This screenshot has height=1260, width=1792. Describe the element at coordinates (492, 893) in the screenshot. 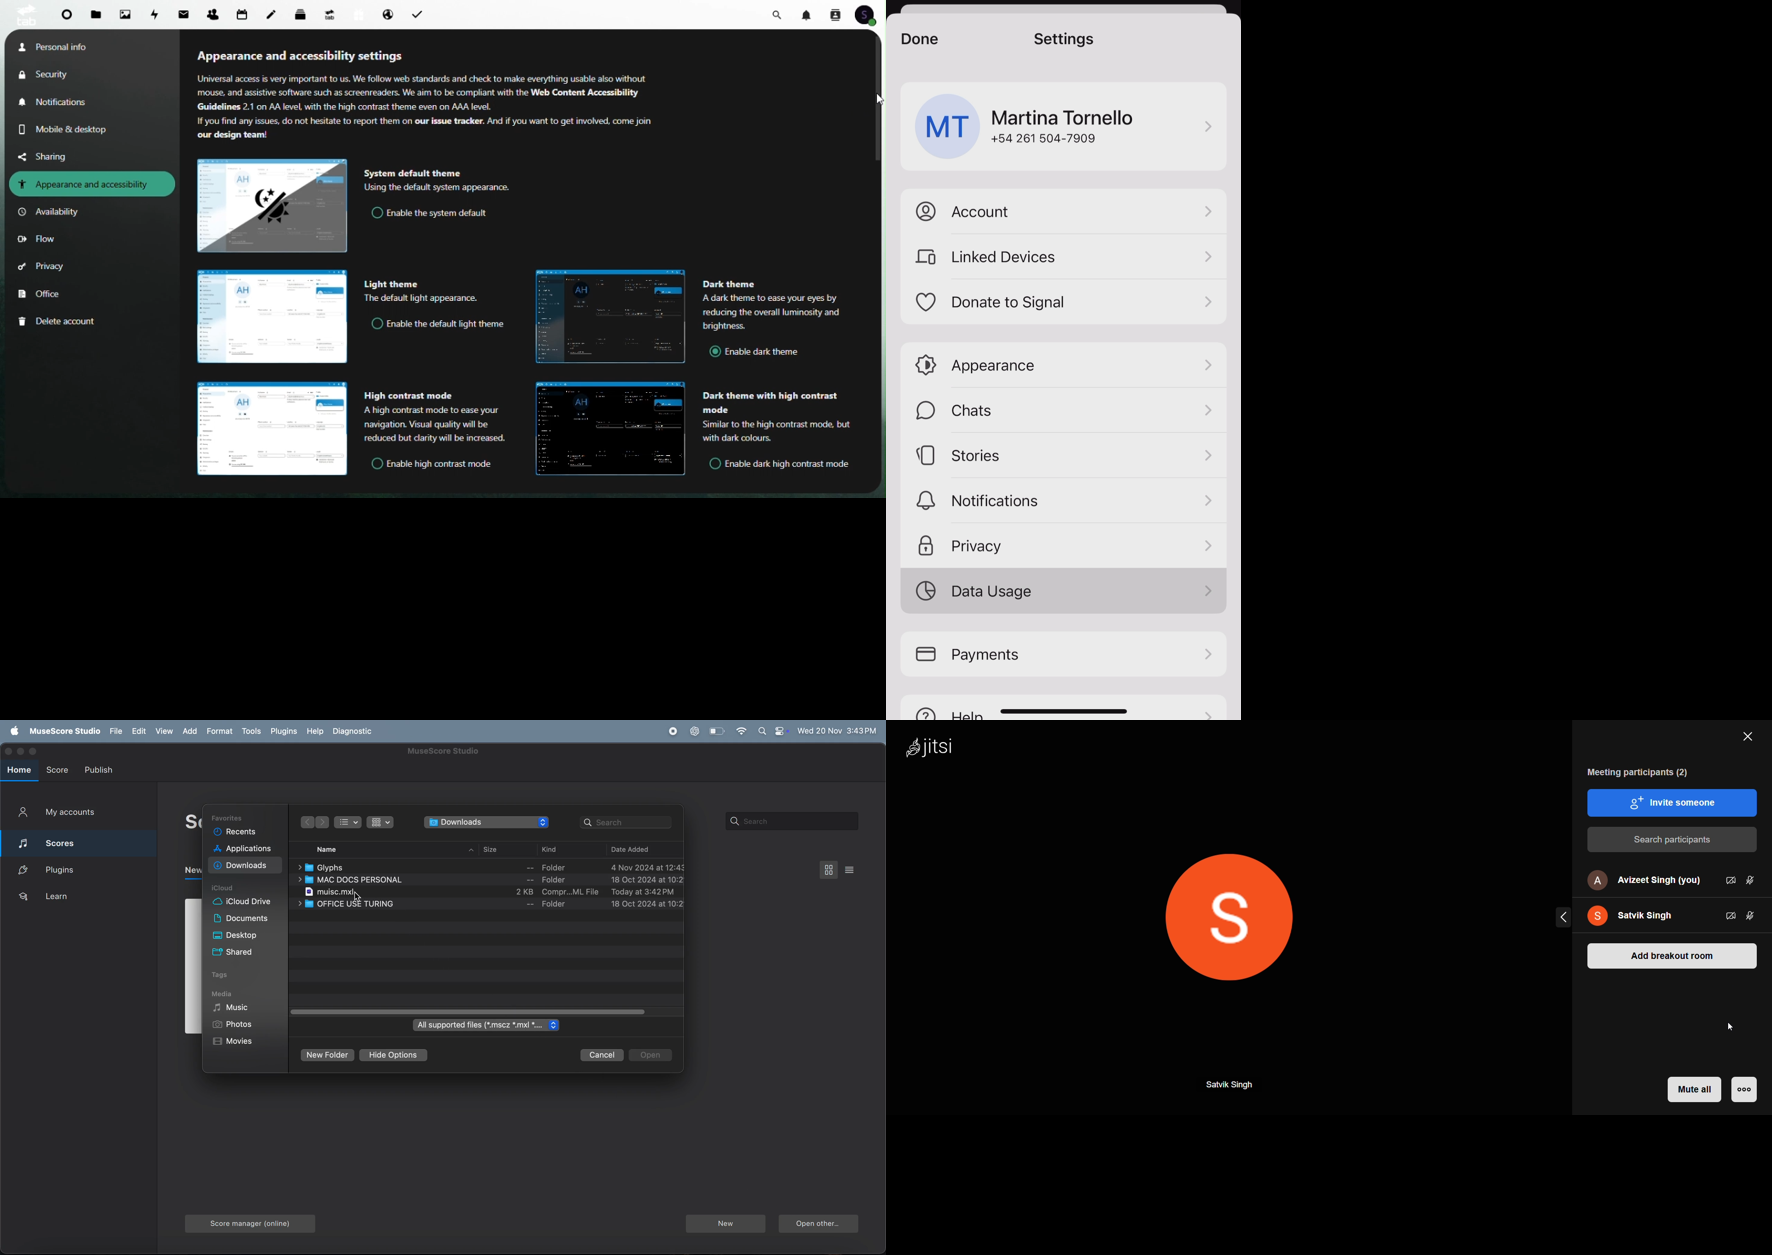

I see `music` at that location.